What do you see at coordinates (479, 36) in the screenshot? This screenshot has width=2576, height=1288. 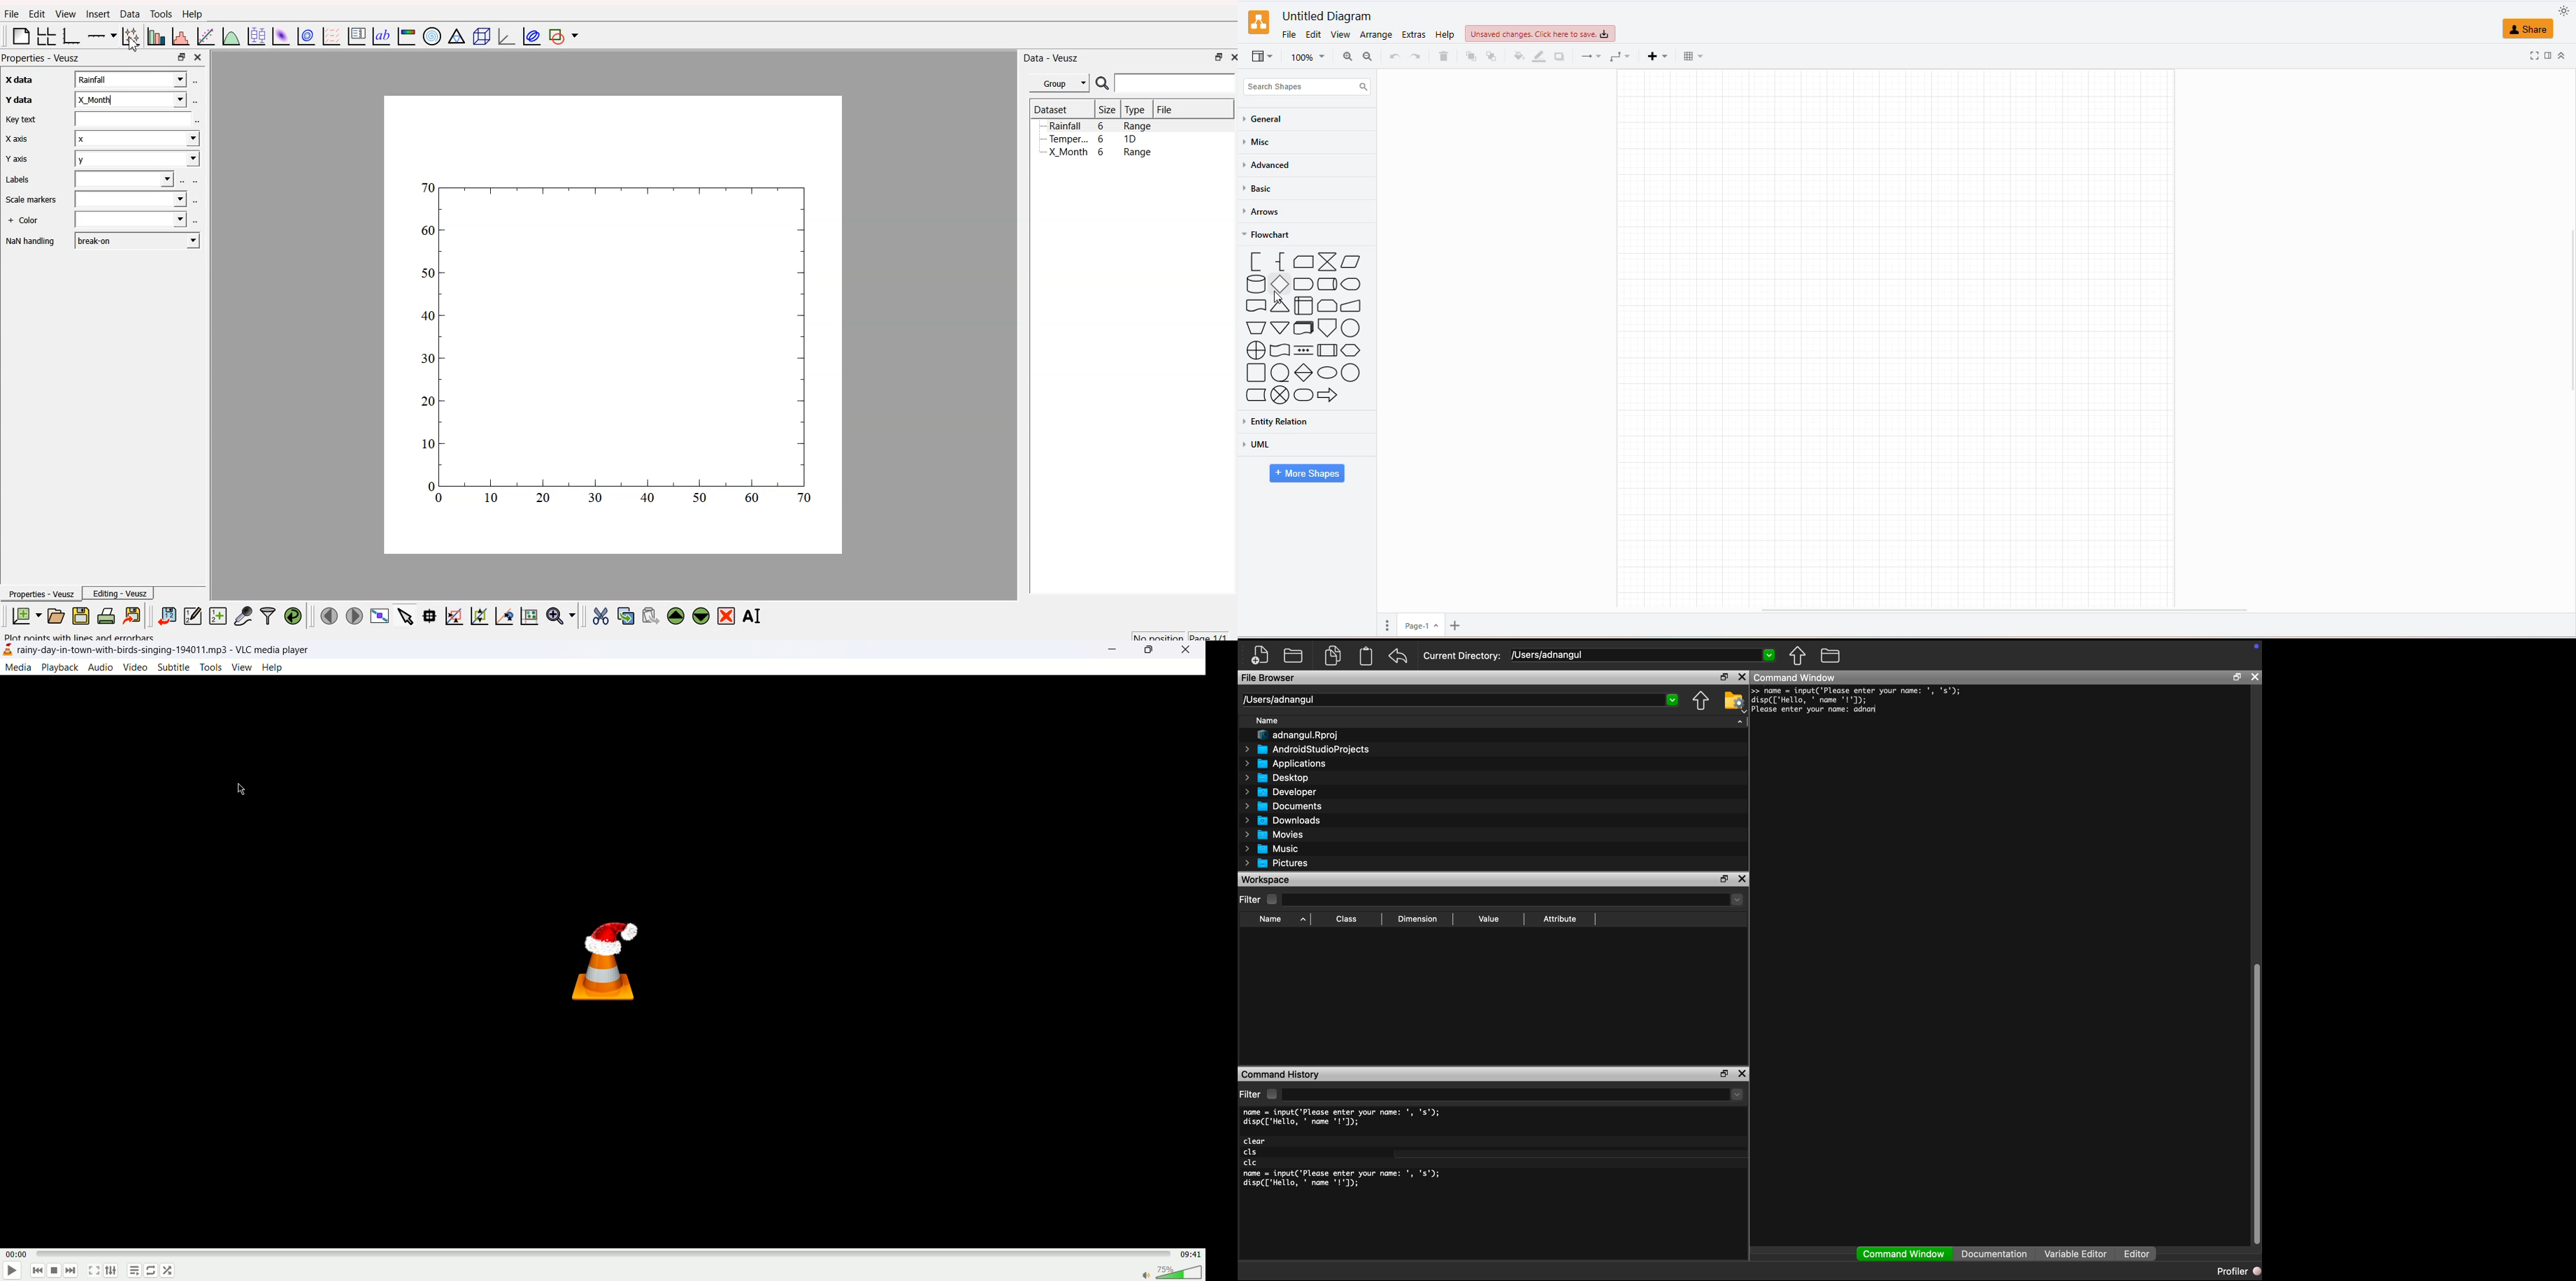 I see `3D scene` at bounding box center [479, 36].